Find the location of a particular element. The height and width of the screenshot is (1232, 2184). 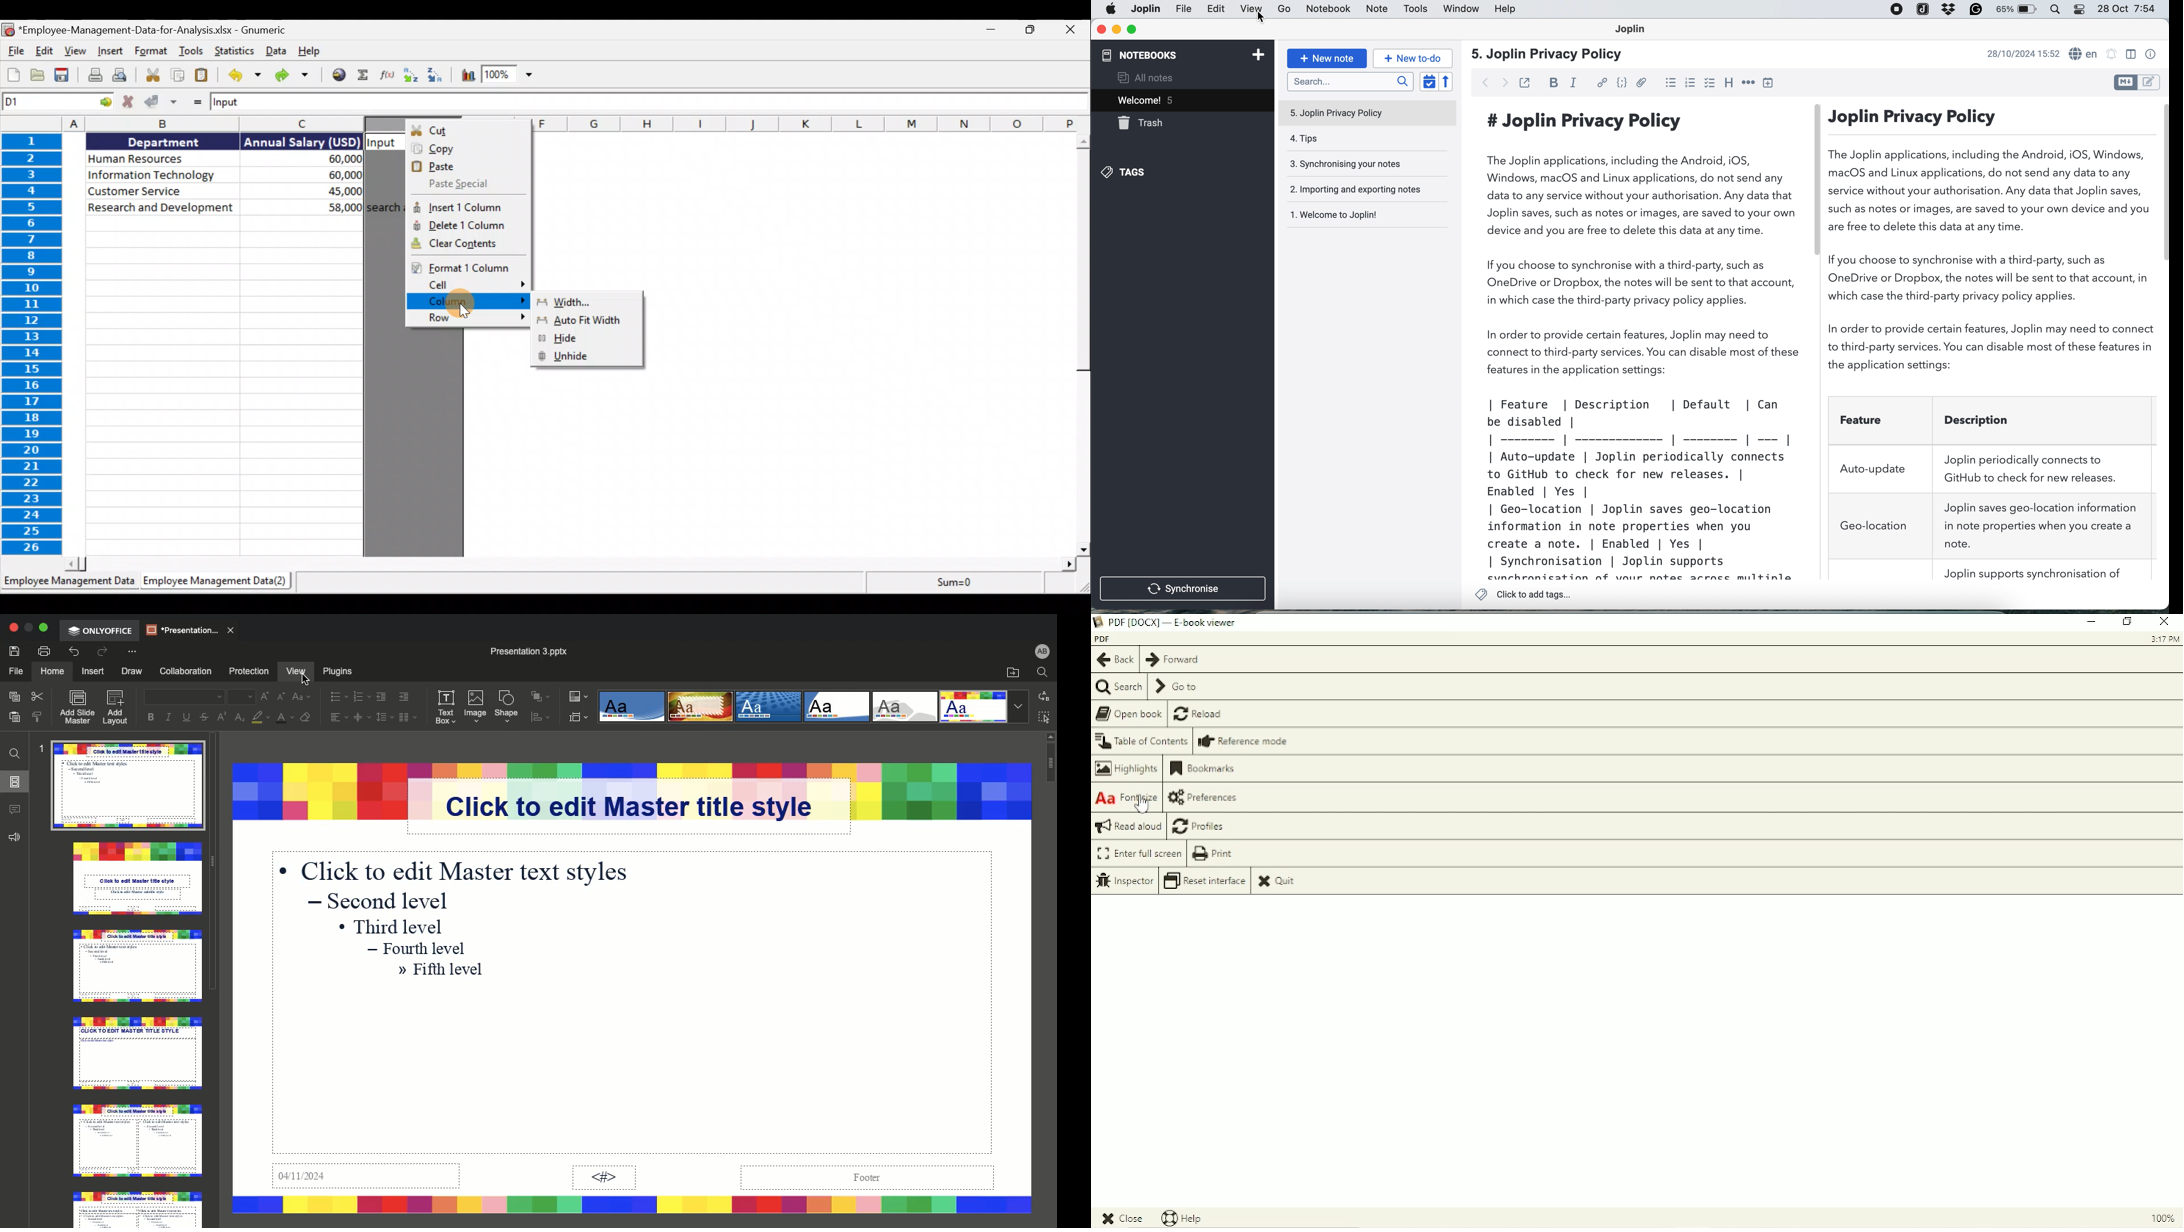

Select all is located at coordinates (1044, 718).